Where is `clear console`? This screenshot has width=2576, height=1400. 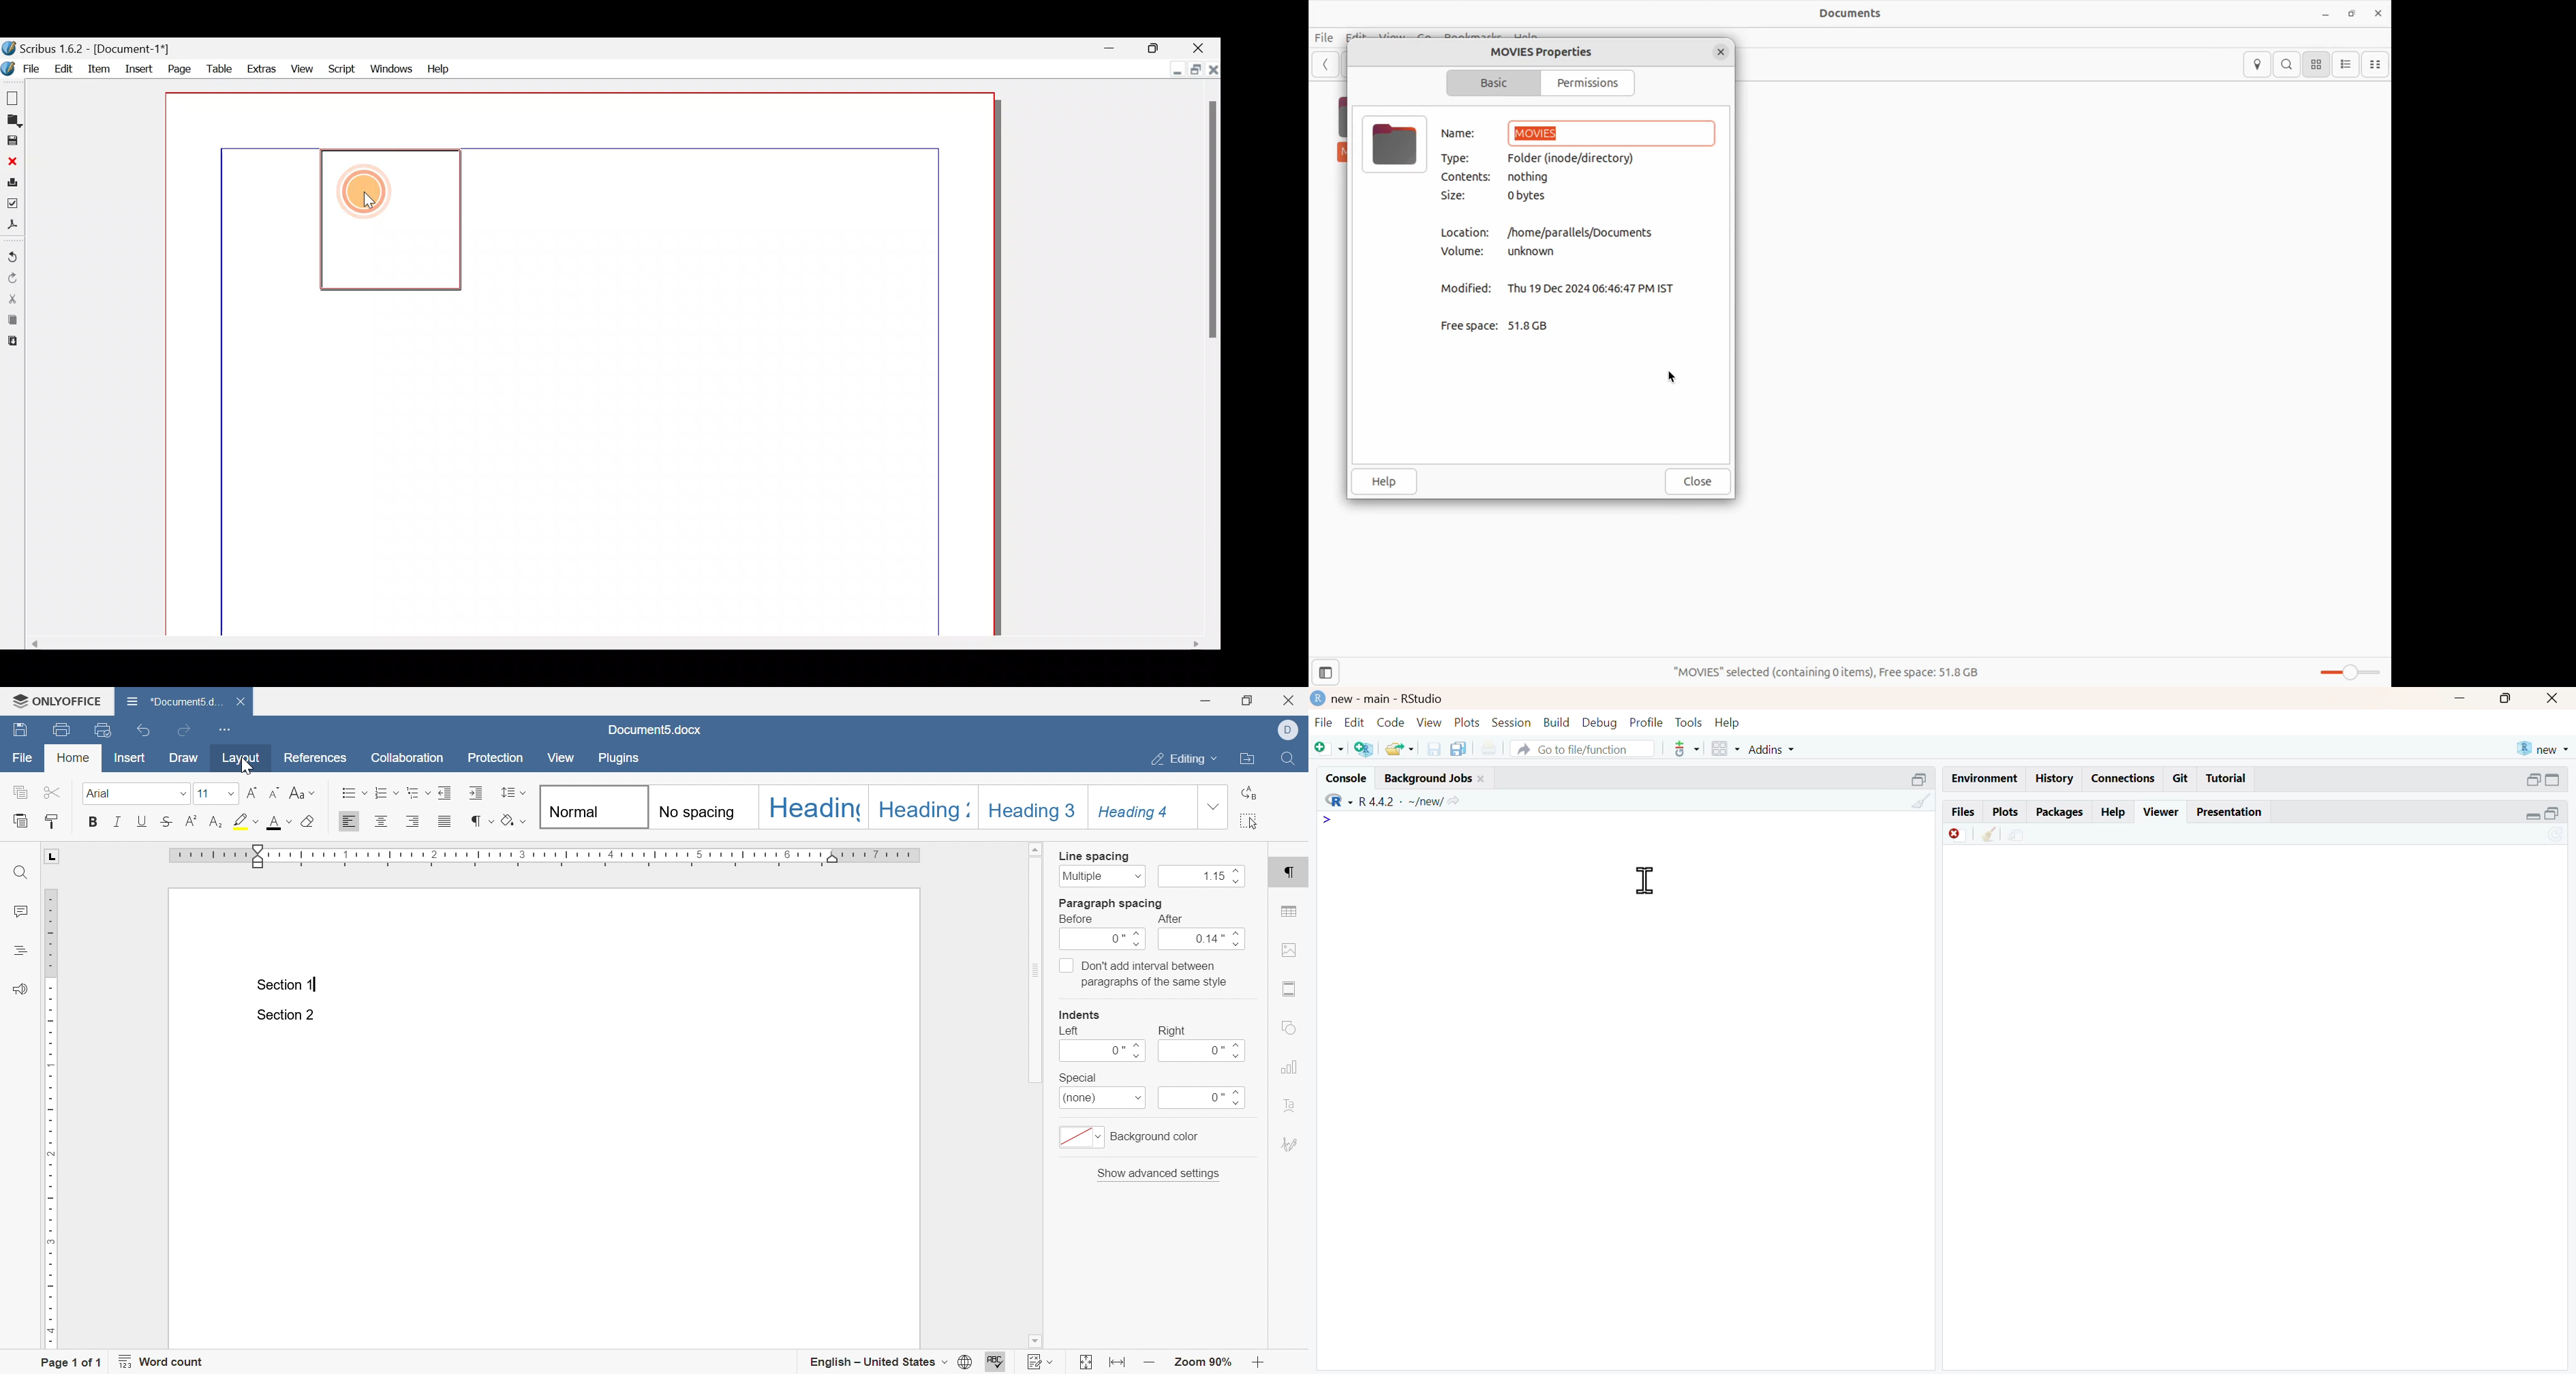 clear console is located at coordinates (1913, 802).